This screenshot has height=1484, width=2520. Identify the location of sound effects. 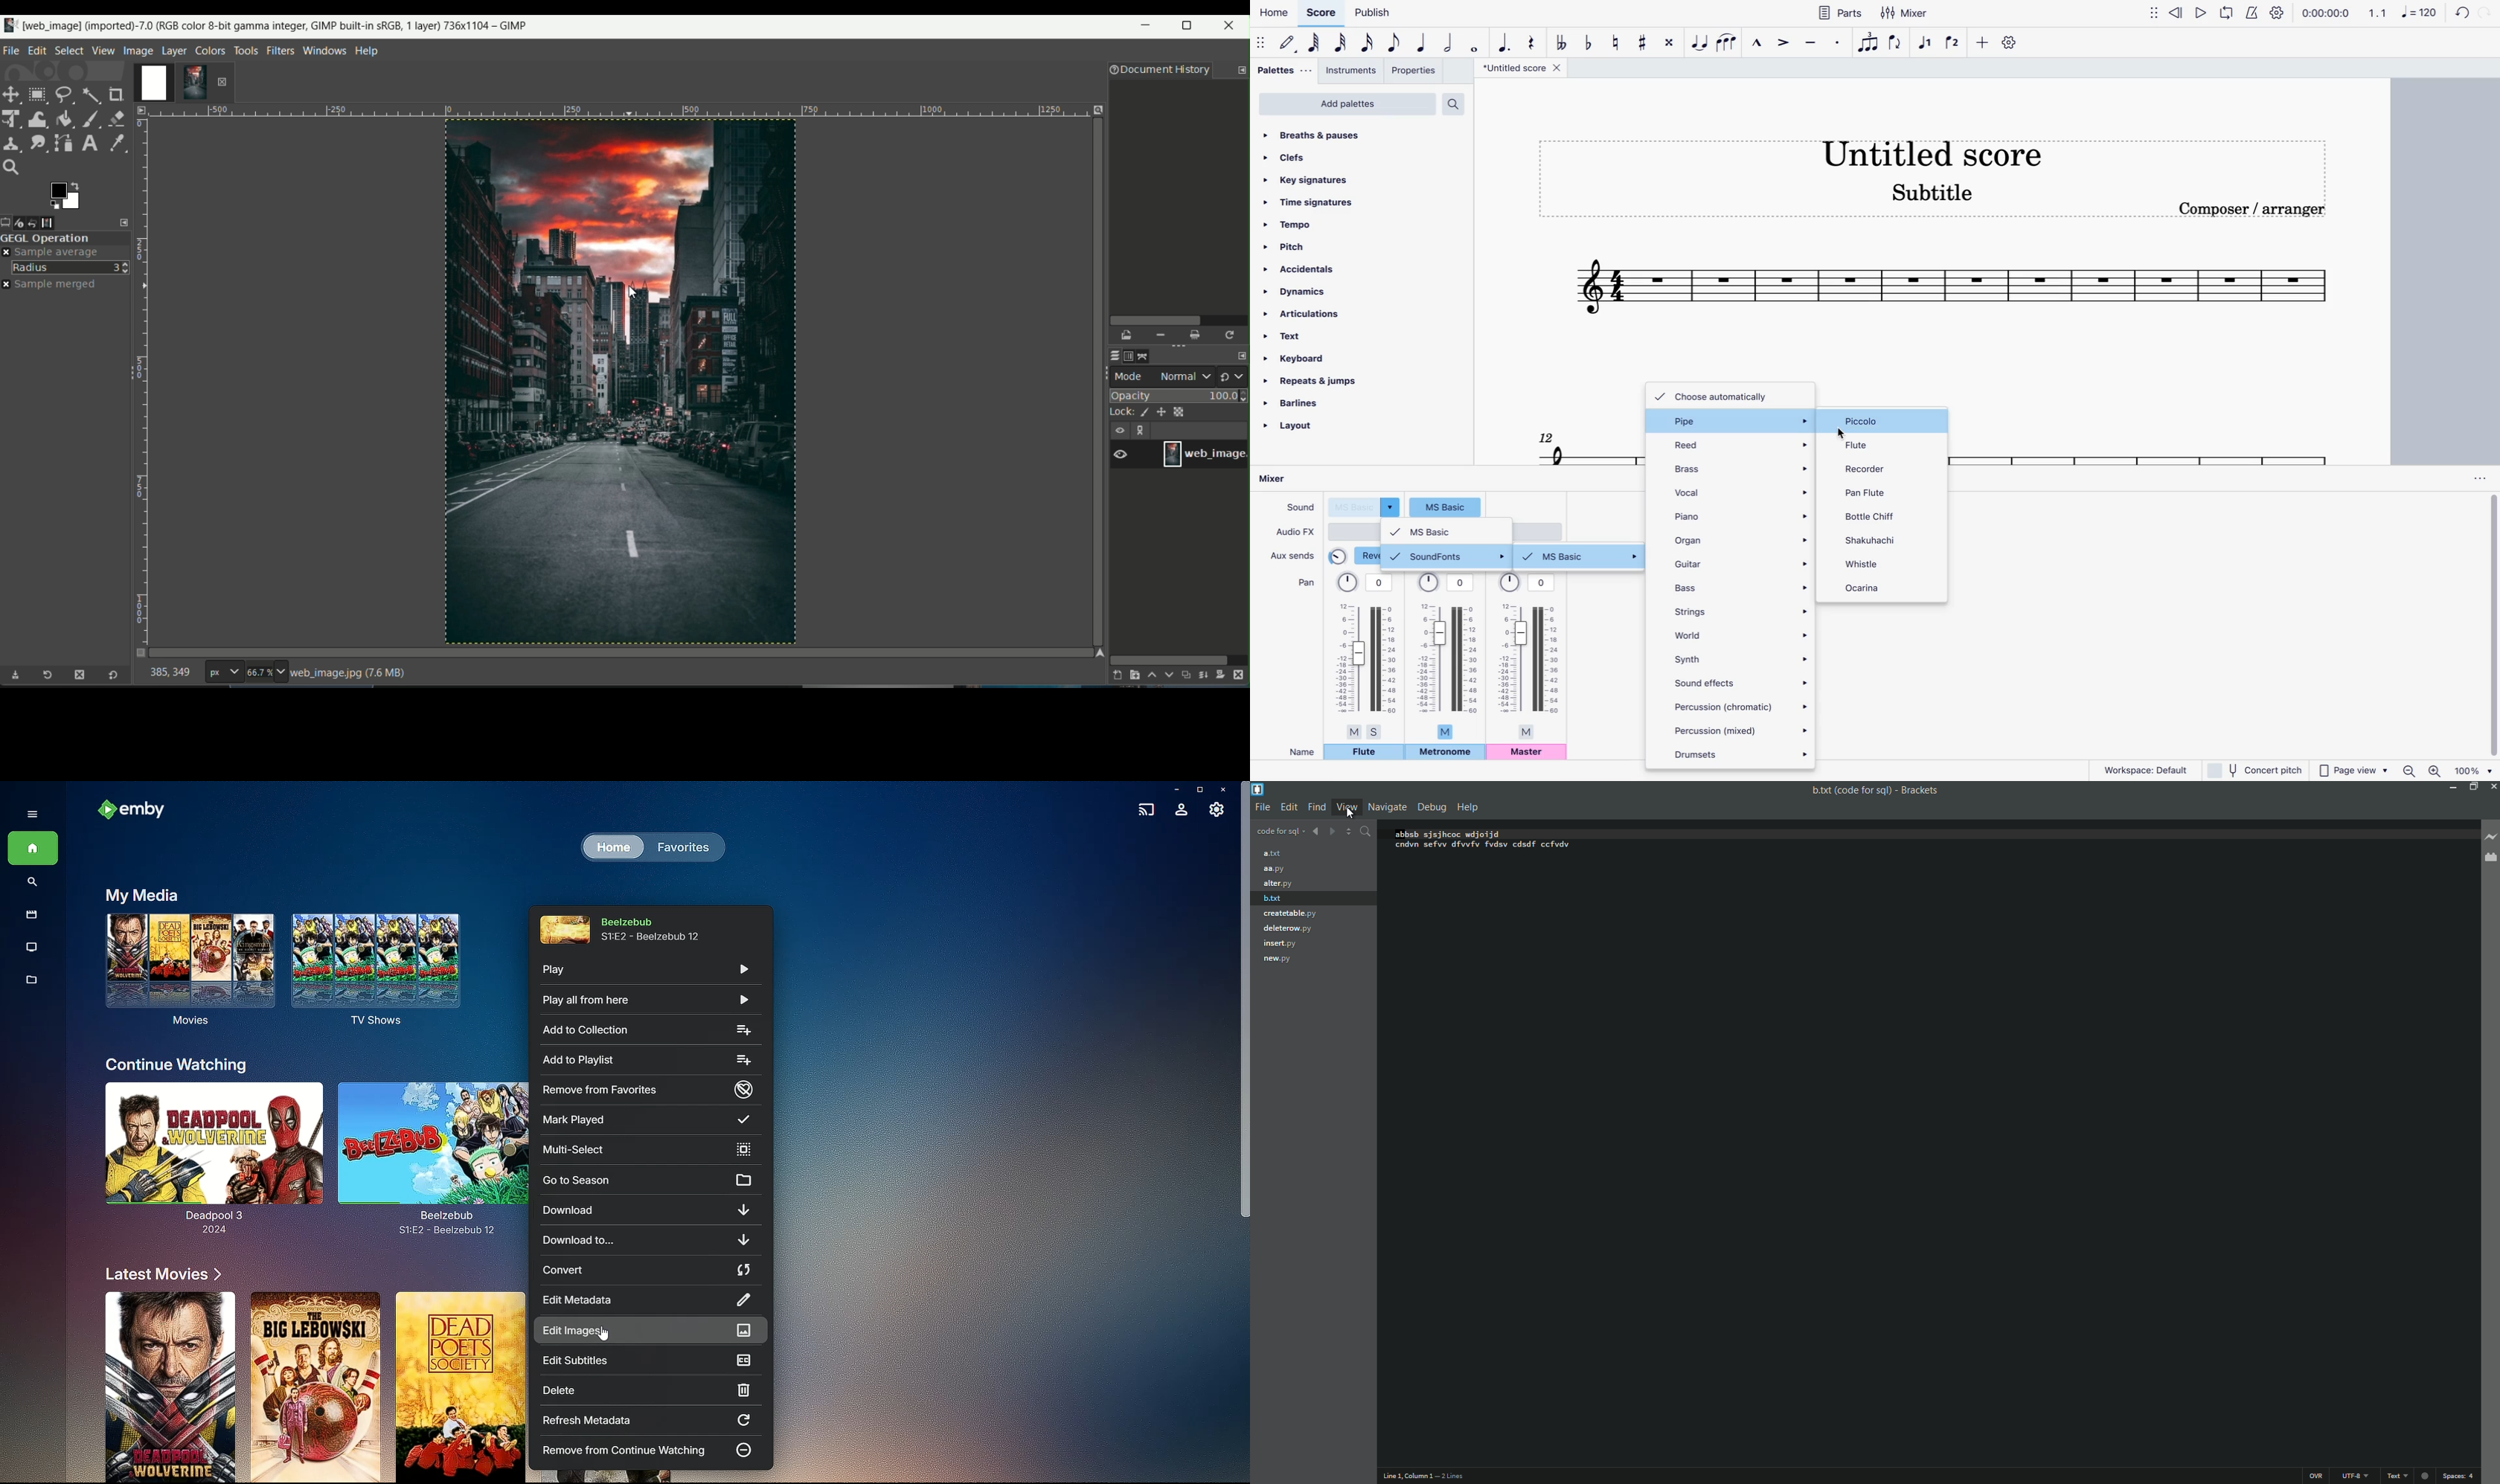
(1740, 681).